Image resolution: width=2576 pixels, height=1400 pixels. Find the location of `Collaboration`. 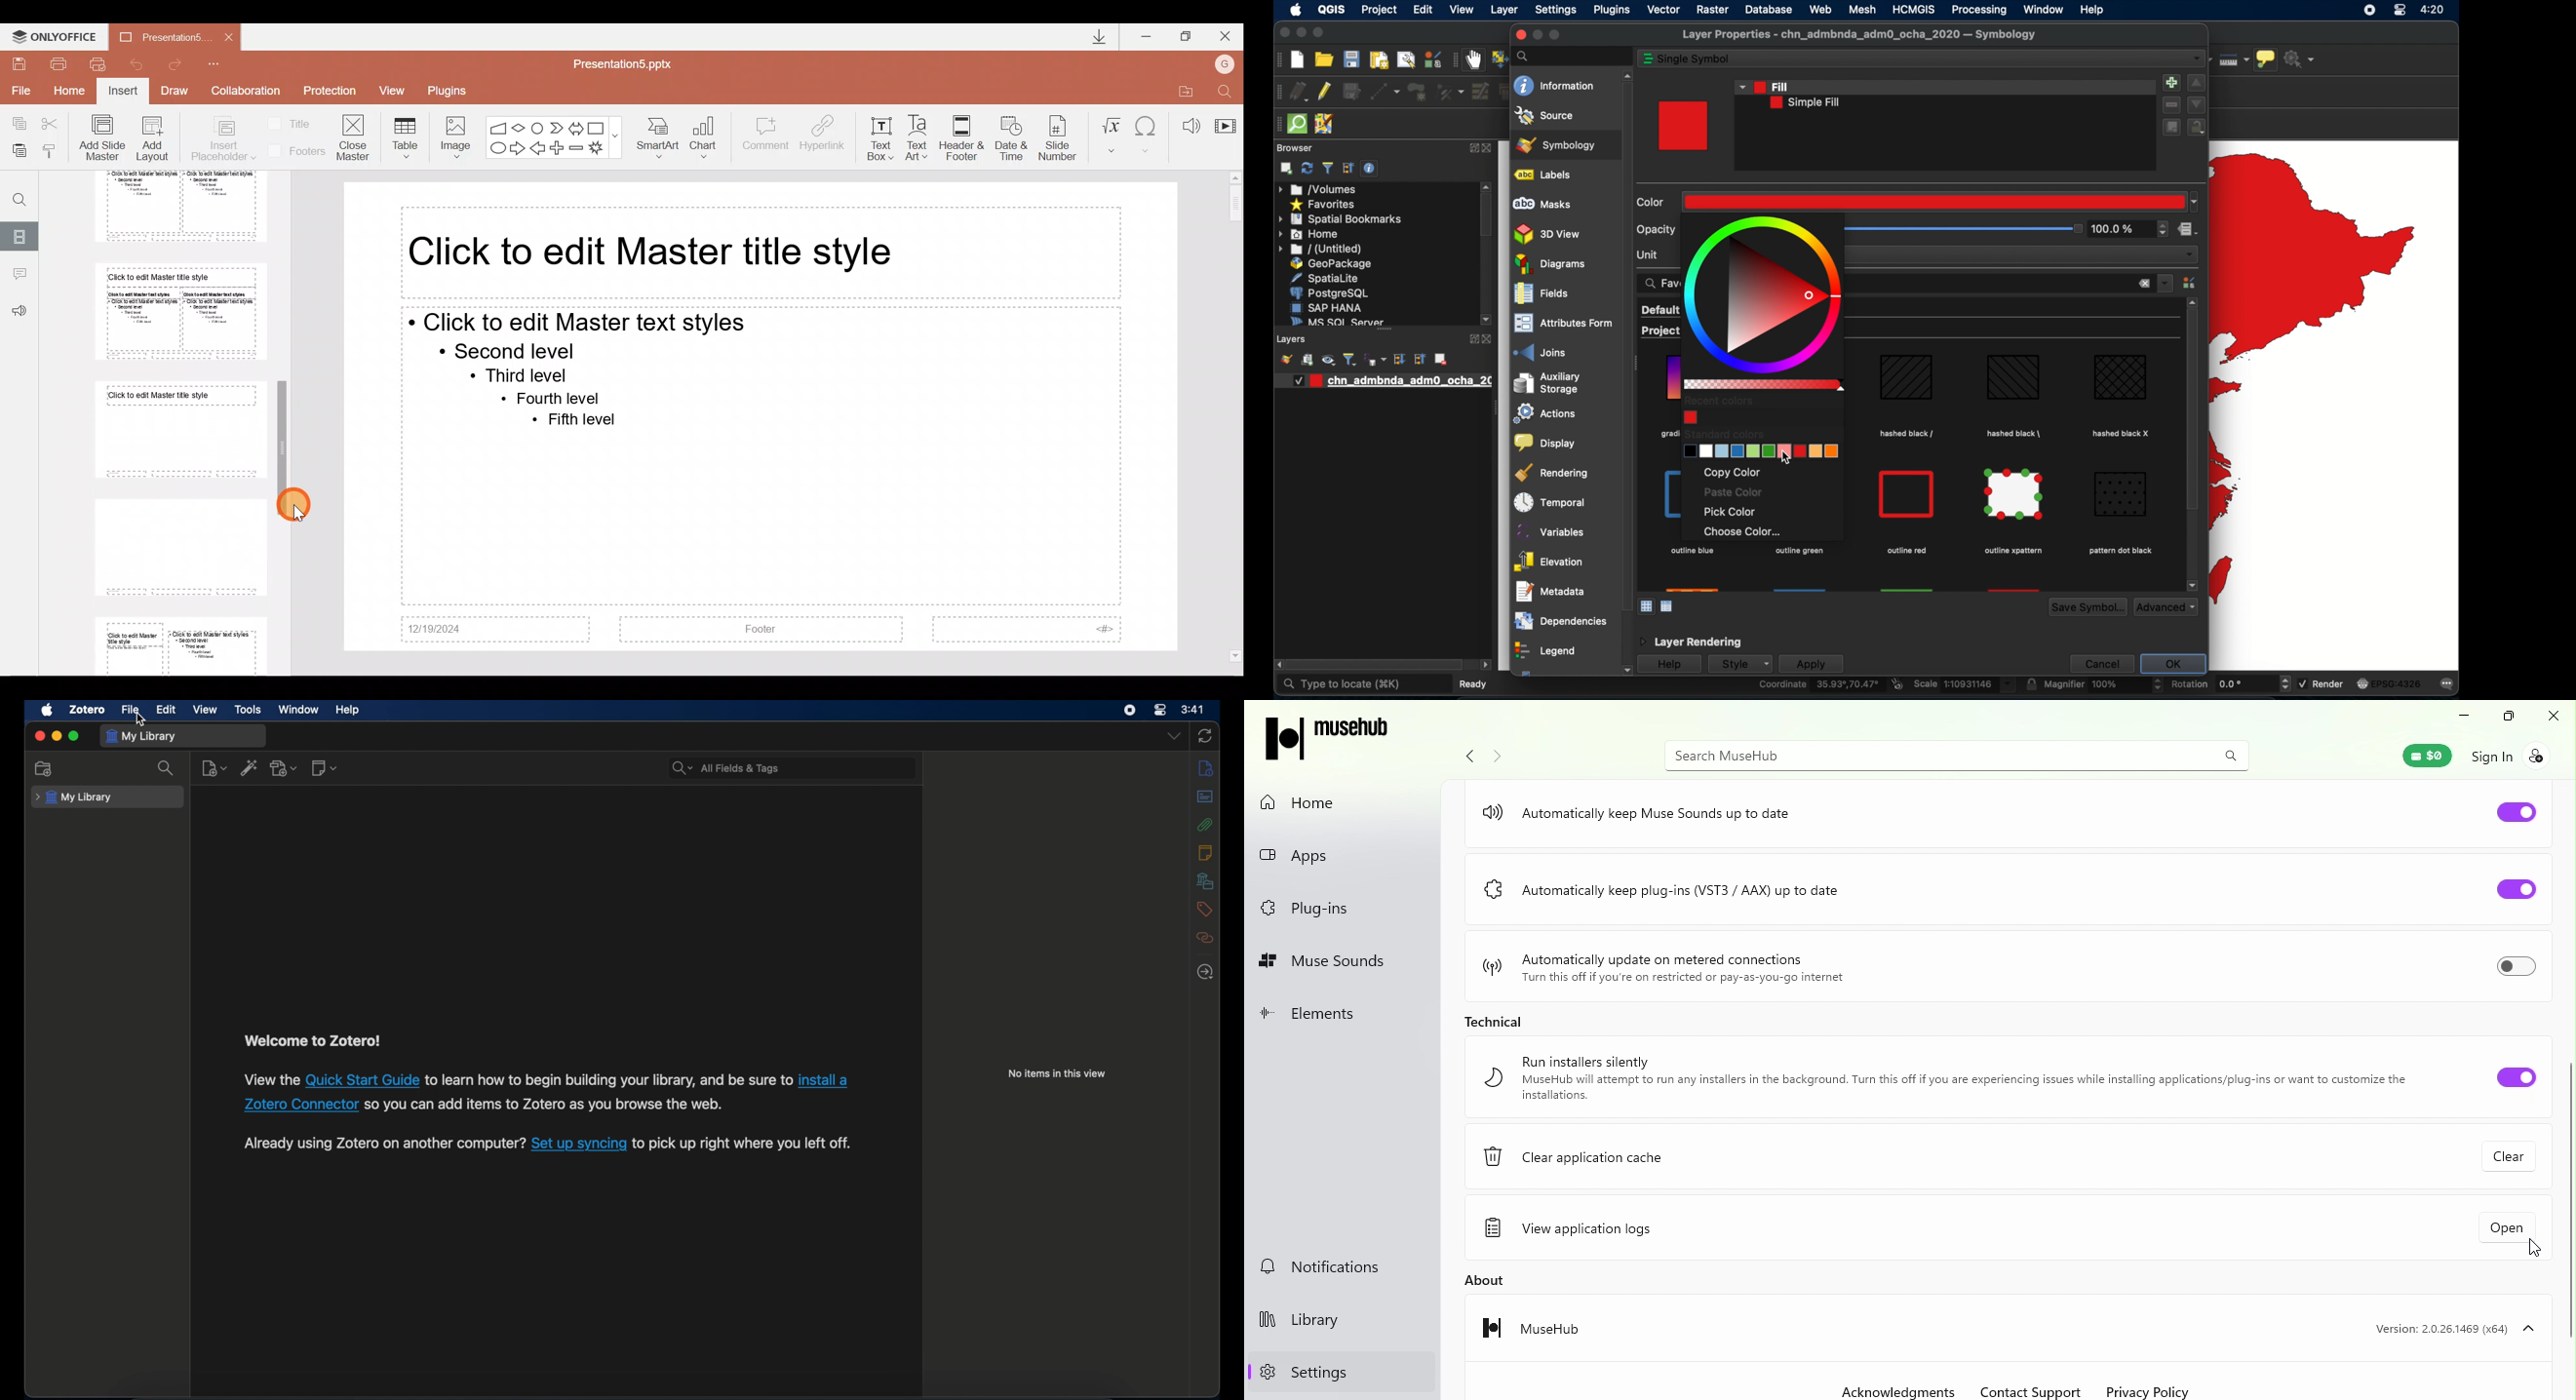

Collaboration is located at coordinates (246, 91).